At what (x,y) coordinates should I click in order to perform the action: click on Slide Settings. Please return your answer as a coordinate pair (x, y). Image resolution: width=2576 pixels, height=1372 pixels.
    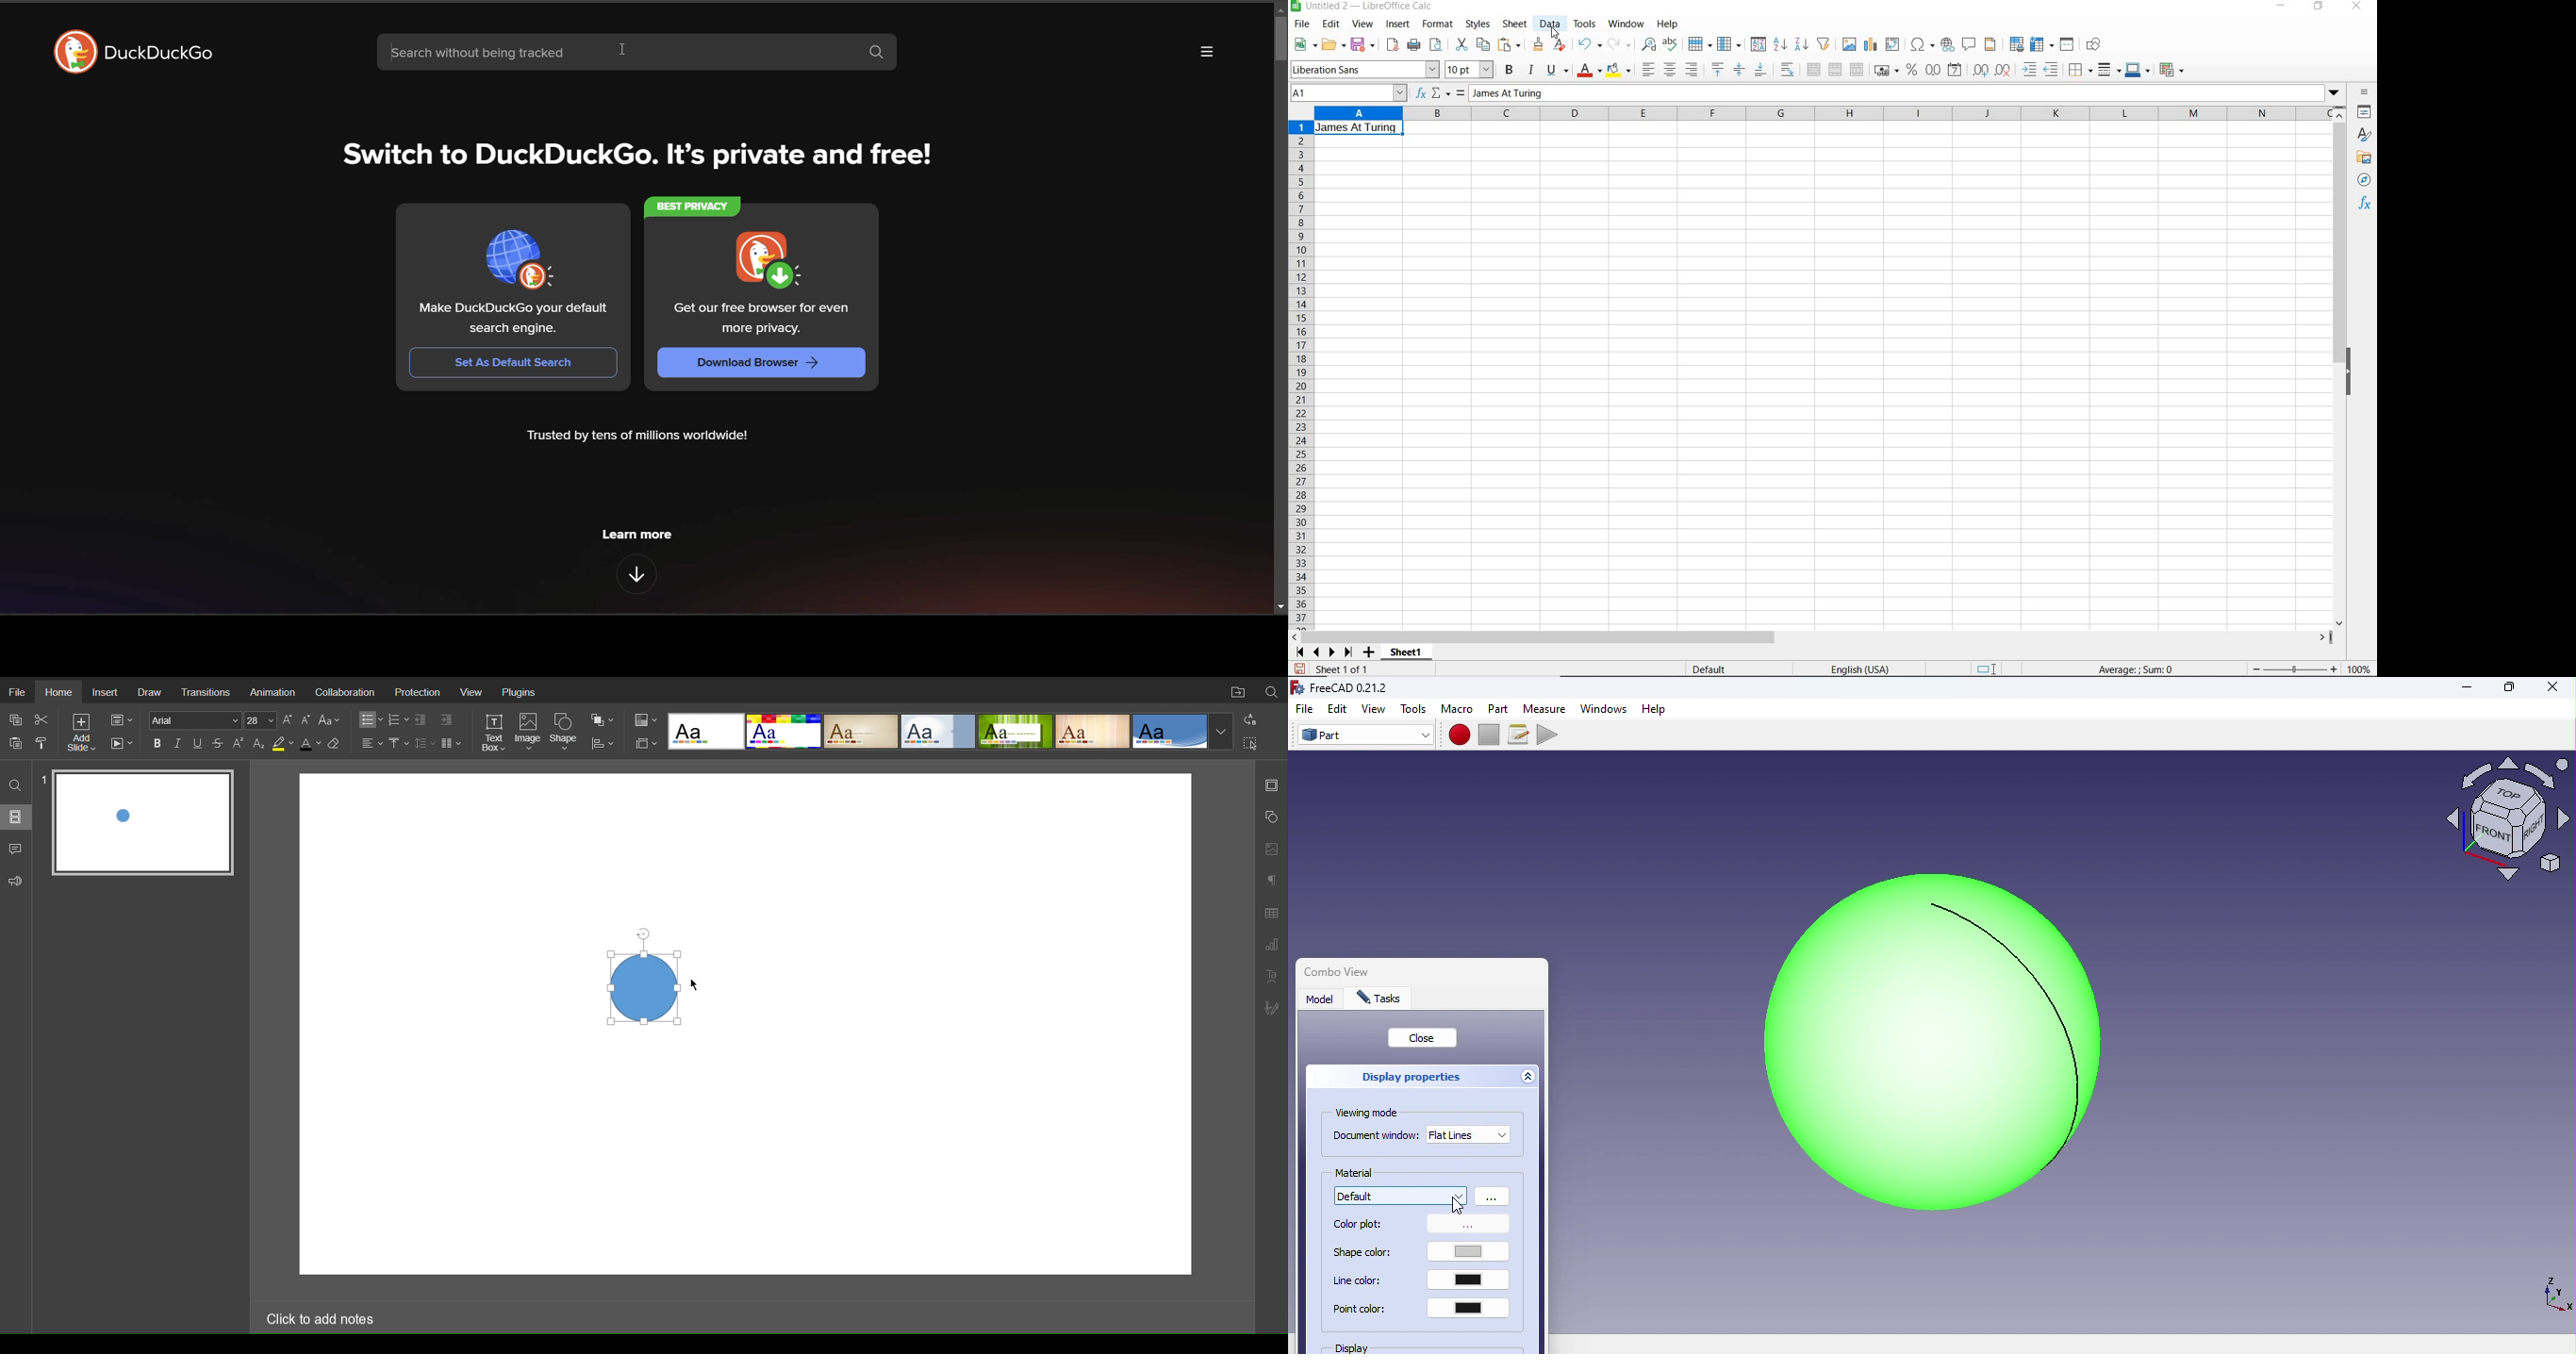
    Looking at the image, I should click on (120, 721).